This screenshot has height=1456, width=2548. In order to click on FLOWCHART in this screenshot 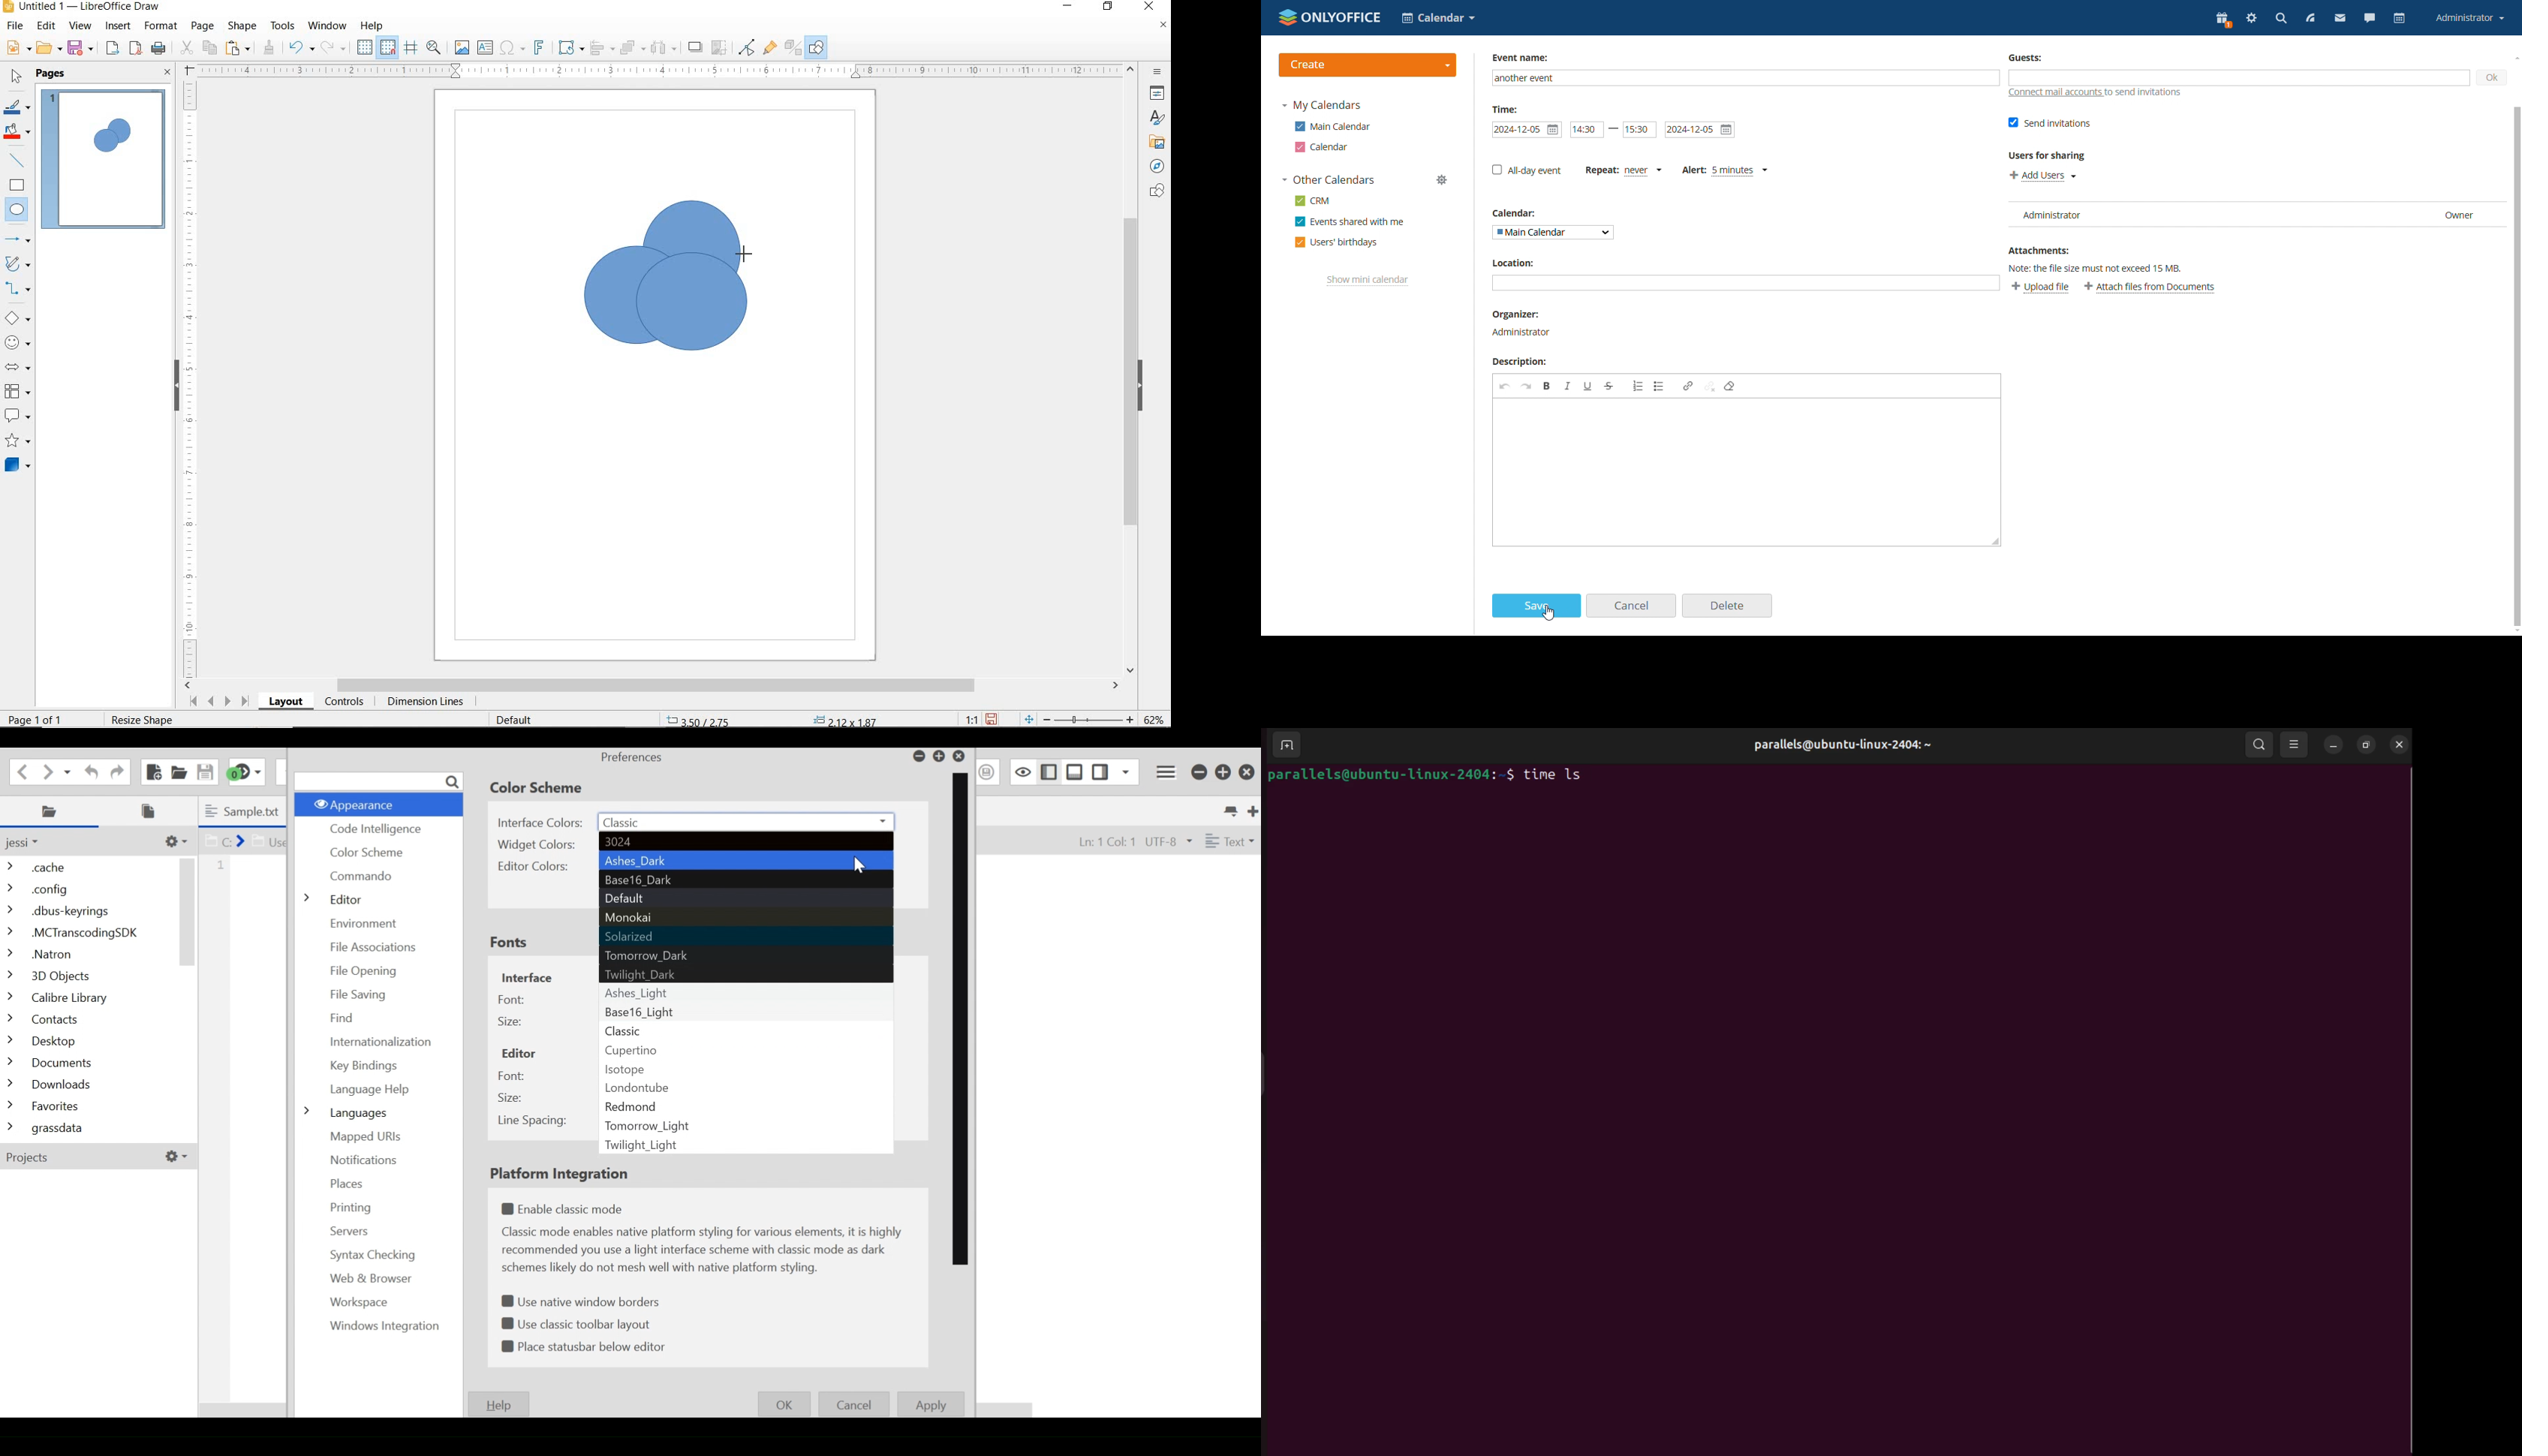, I will do `click(17, 392)`.